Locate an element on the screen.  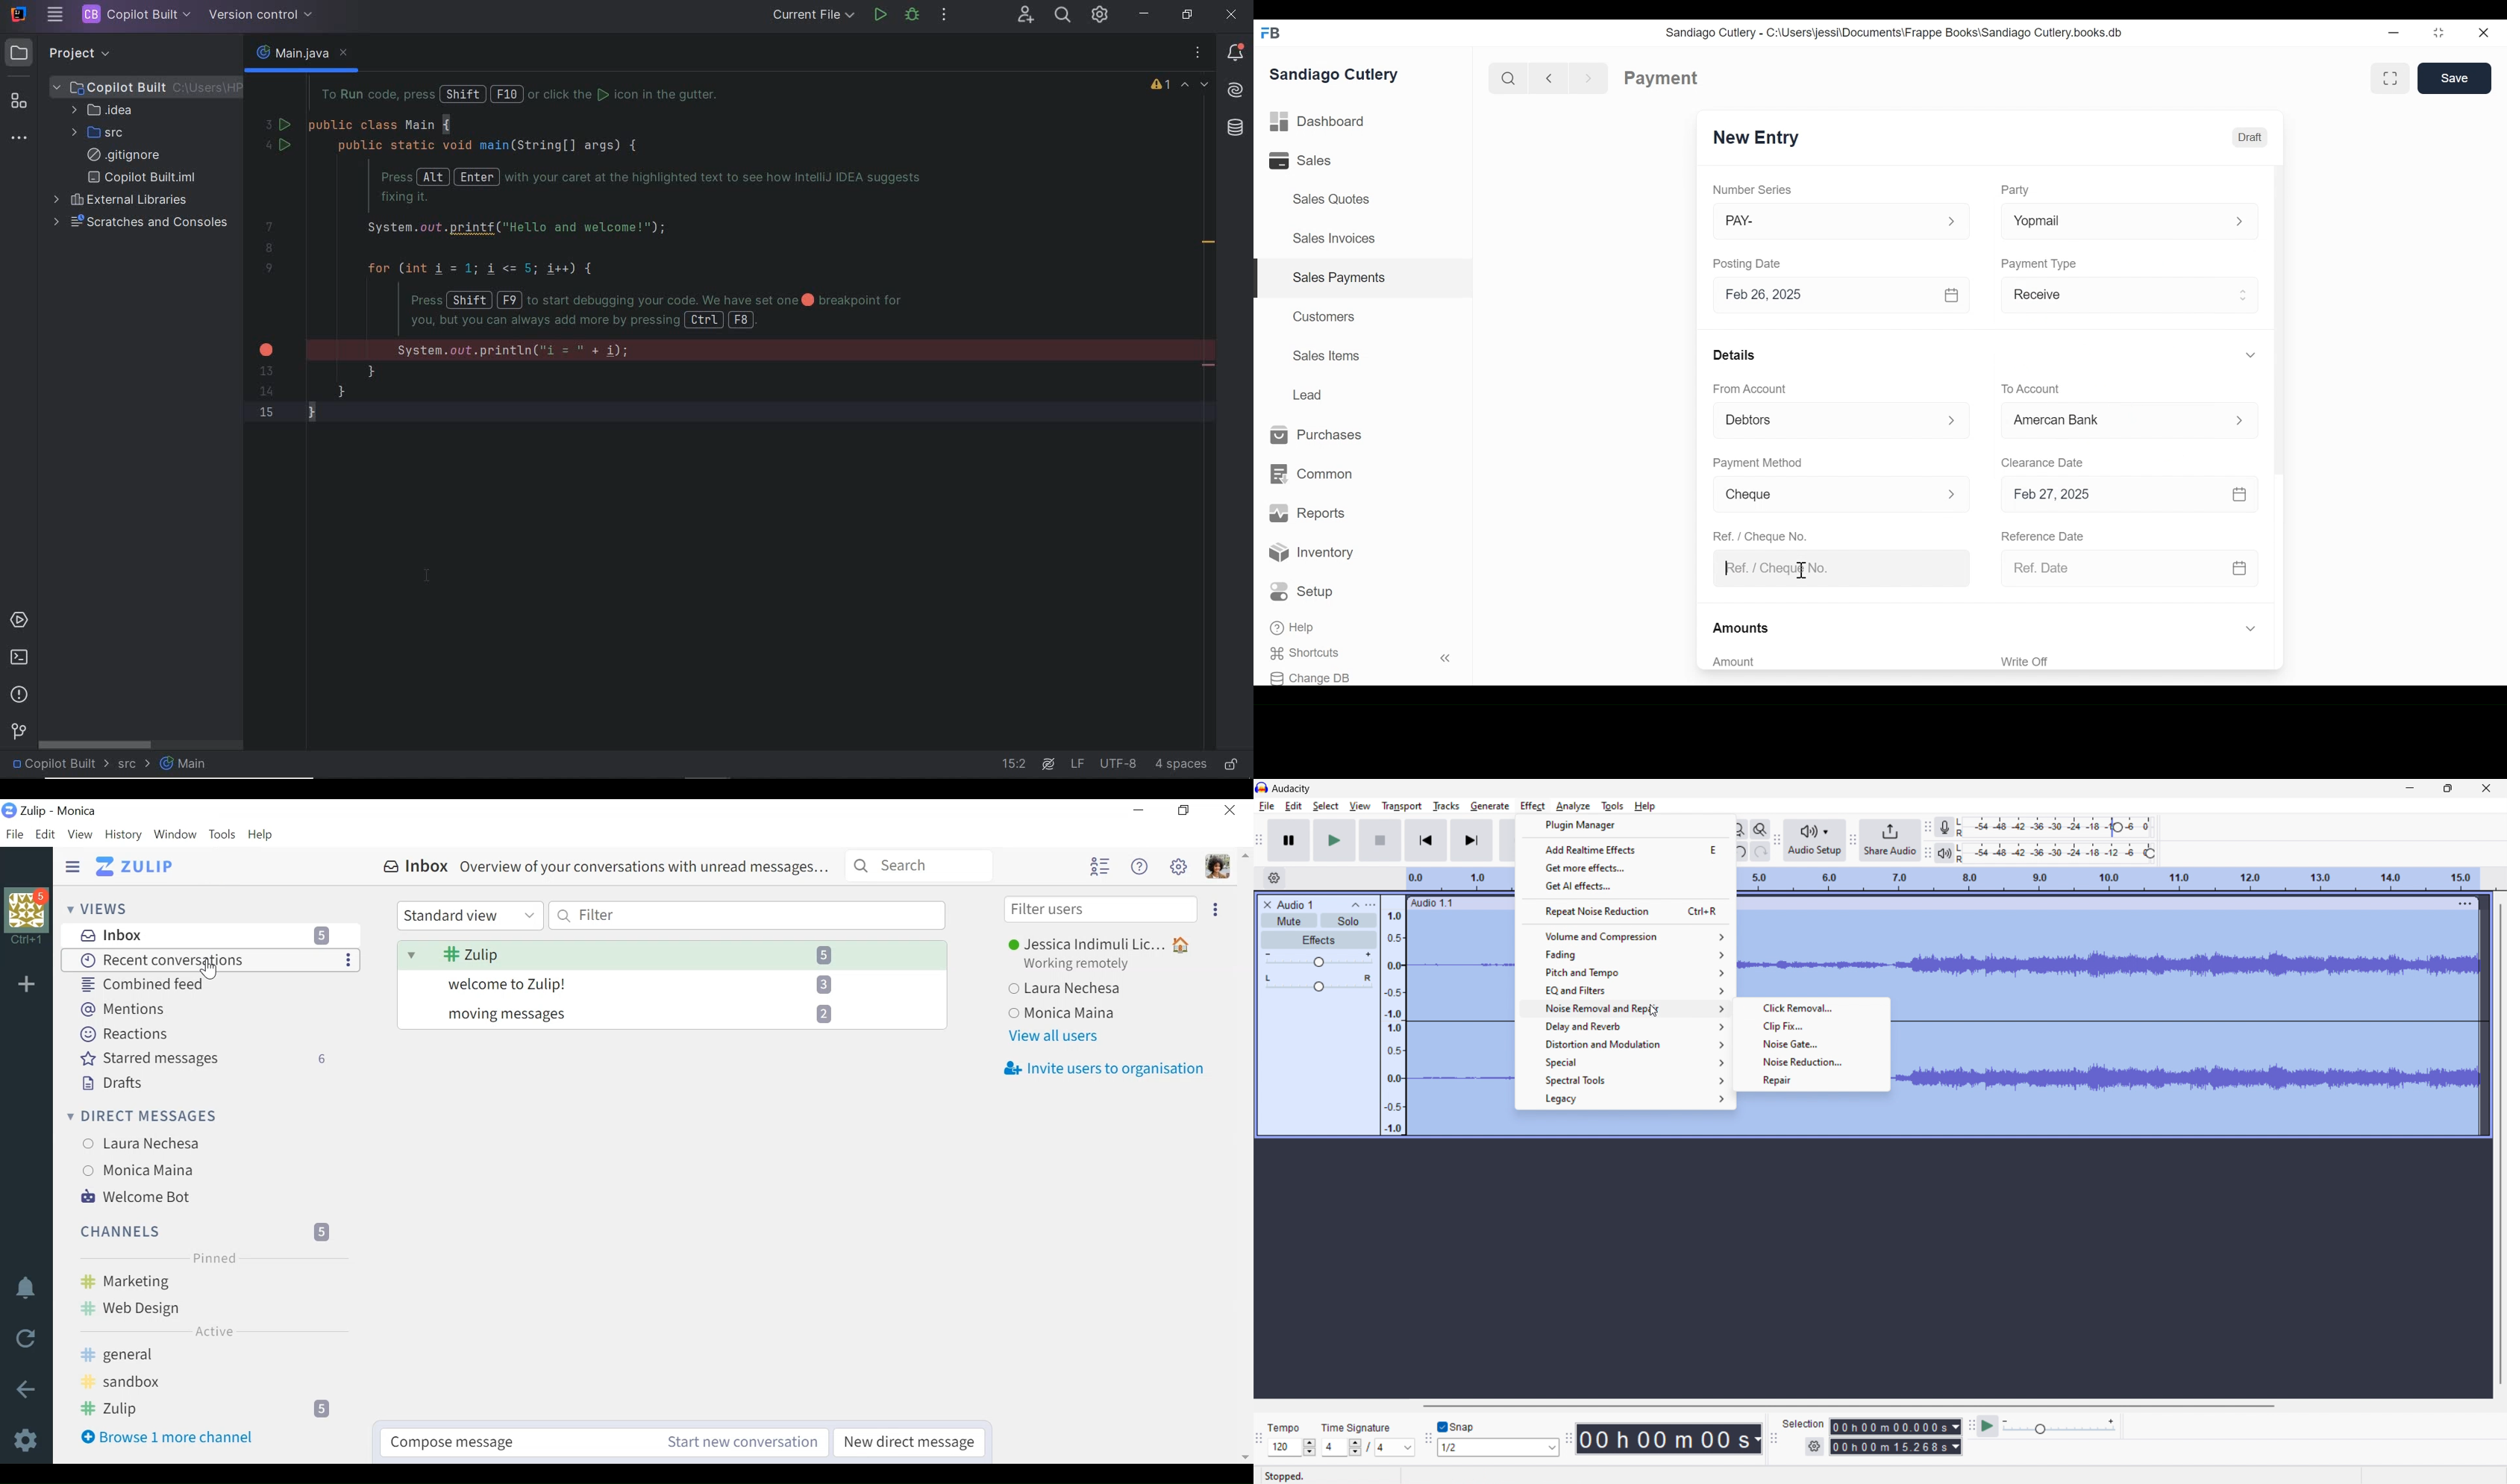
playback meter toolbar is located at coordinates (1927, 853).